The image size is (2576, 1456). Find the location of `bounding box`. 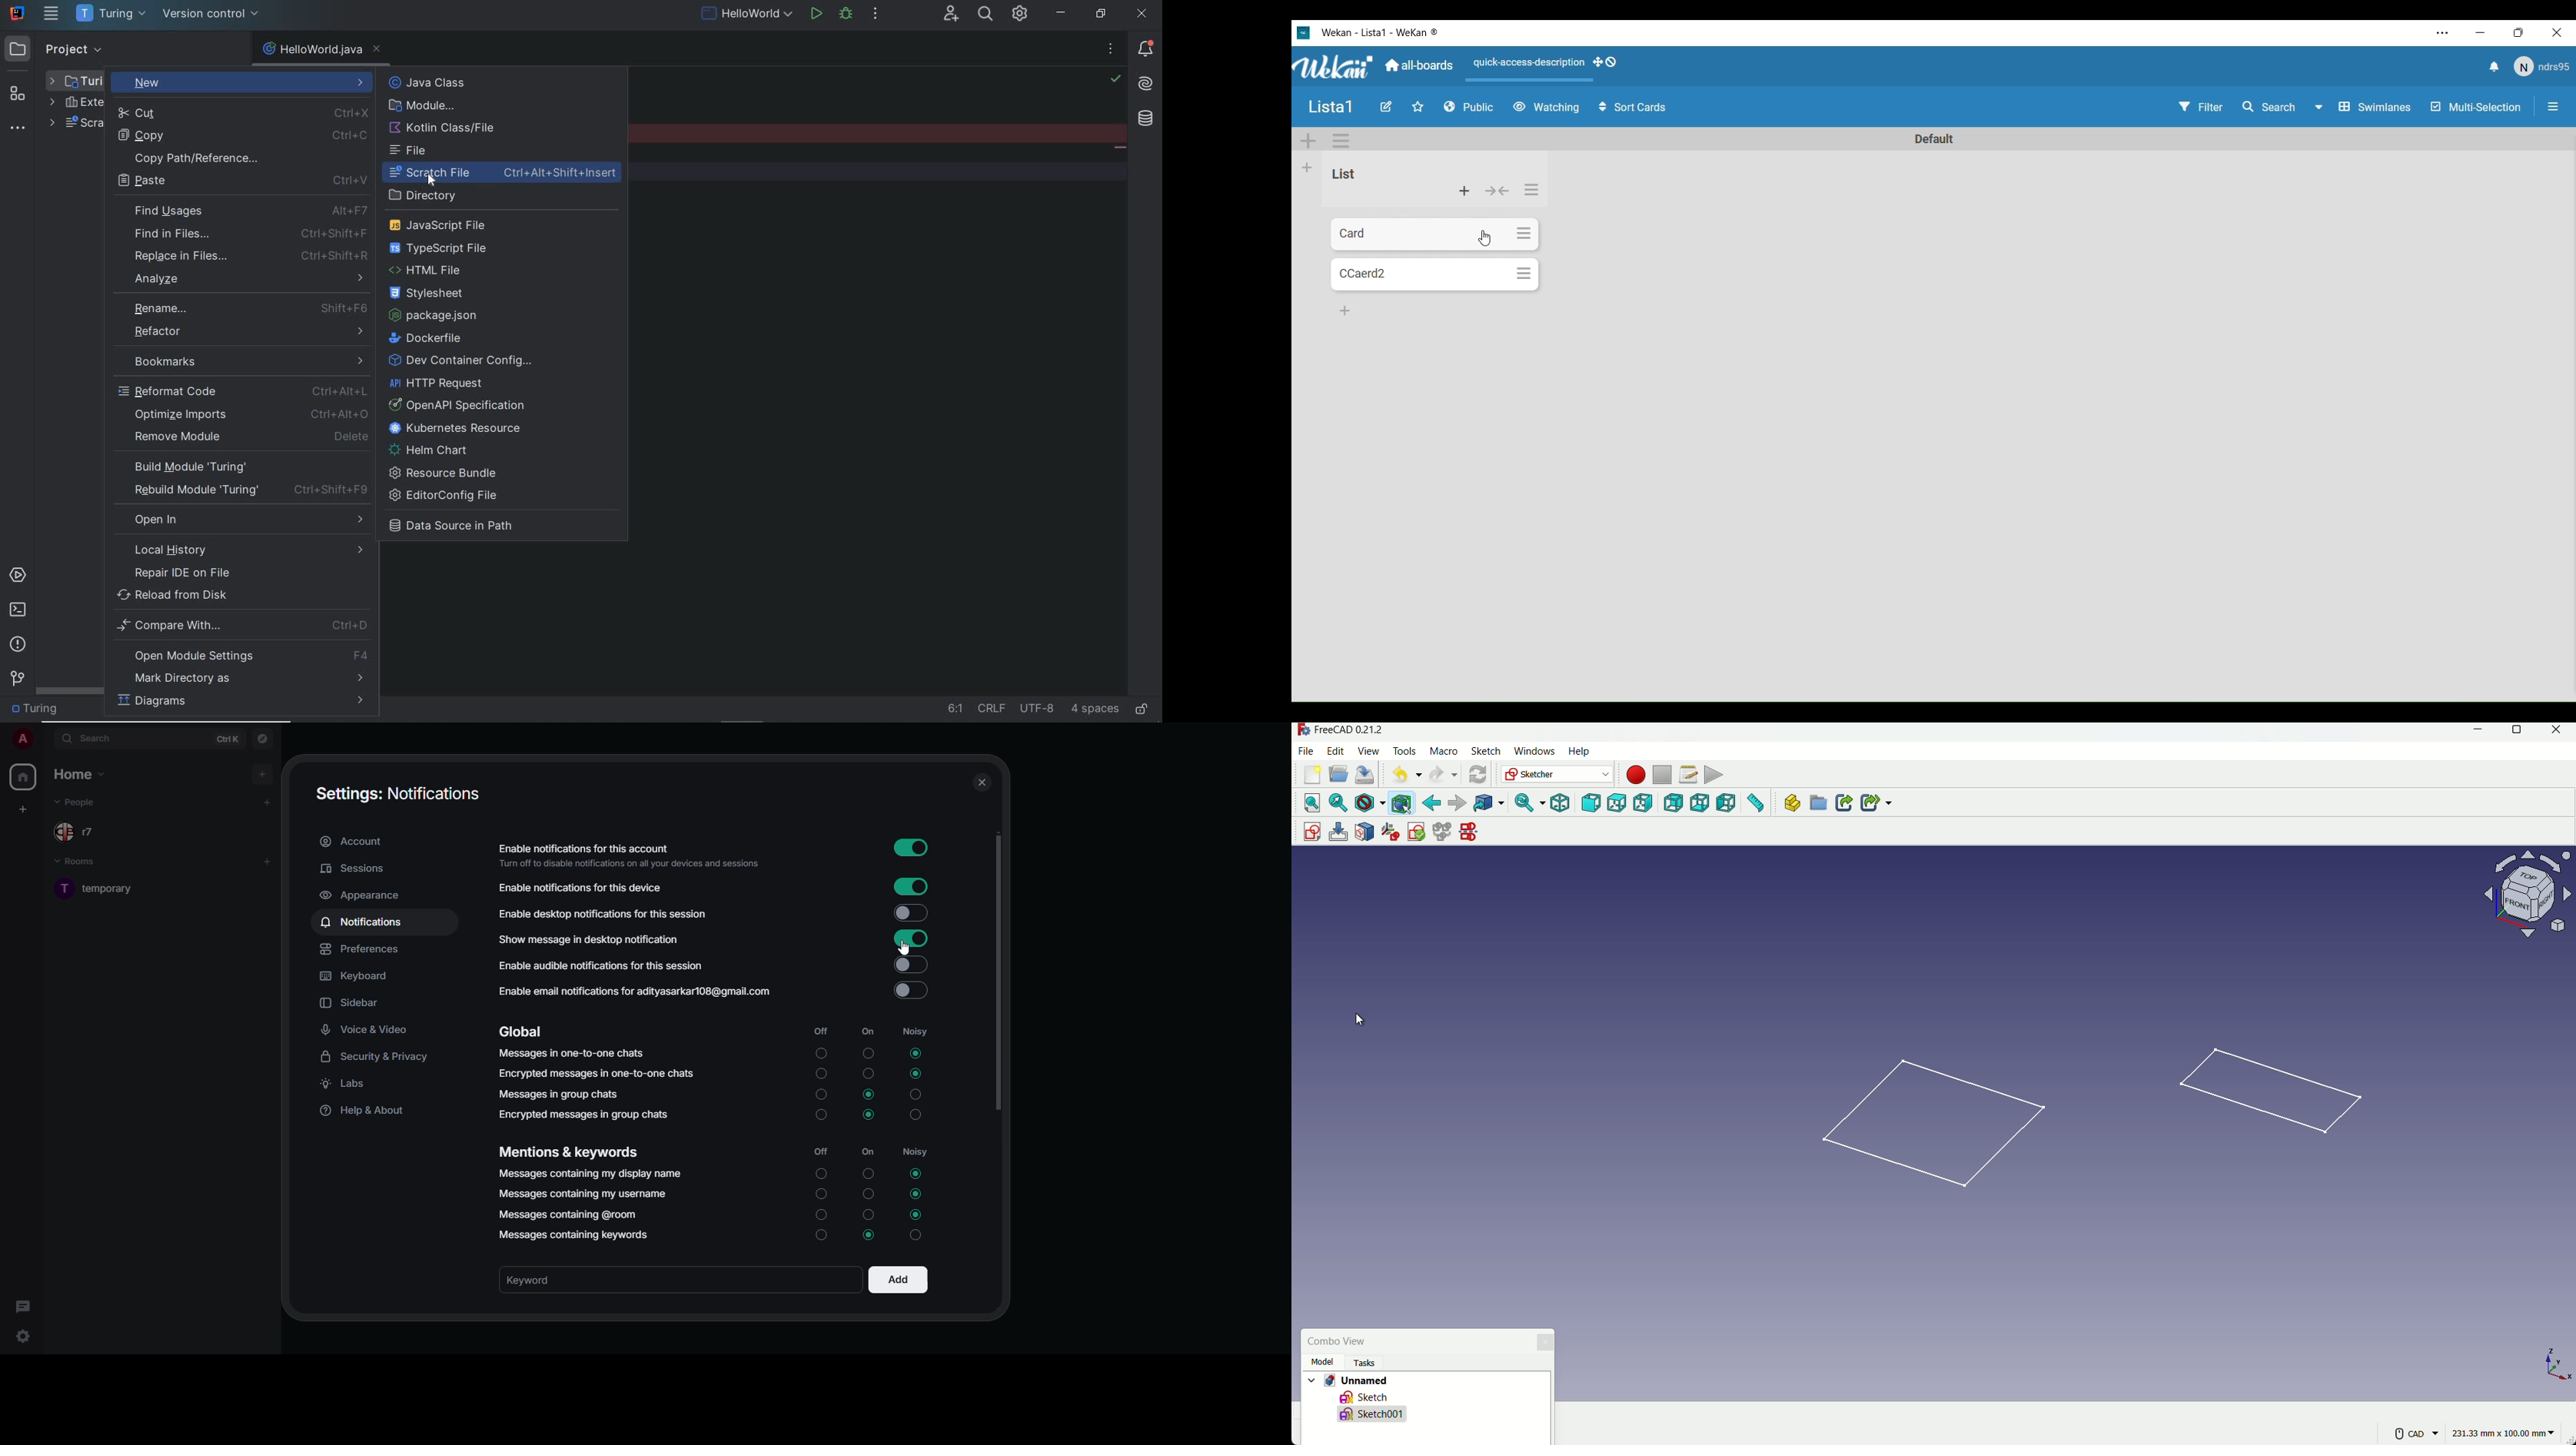

bounding box is located at coordinates (1401, 803).